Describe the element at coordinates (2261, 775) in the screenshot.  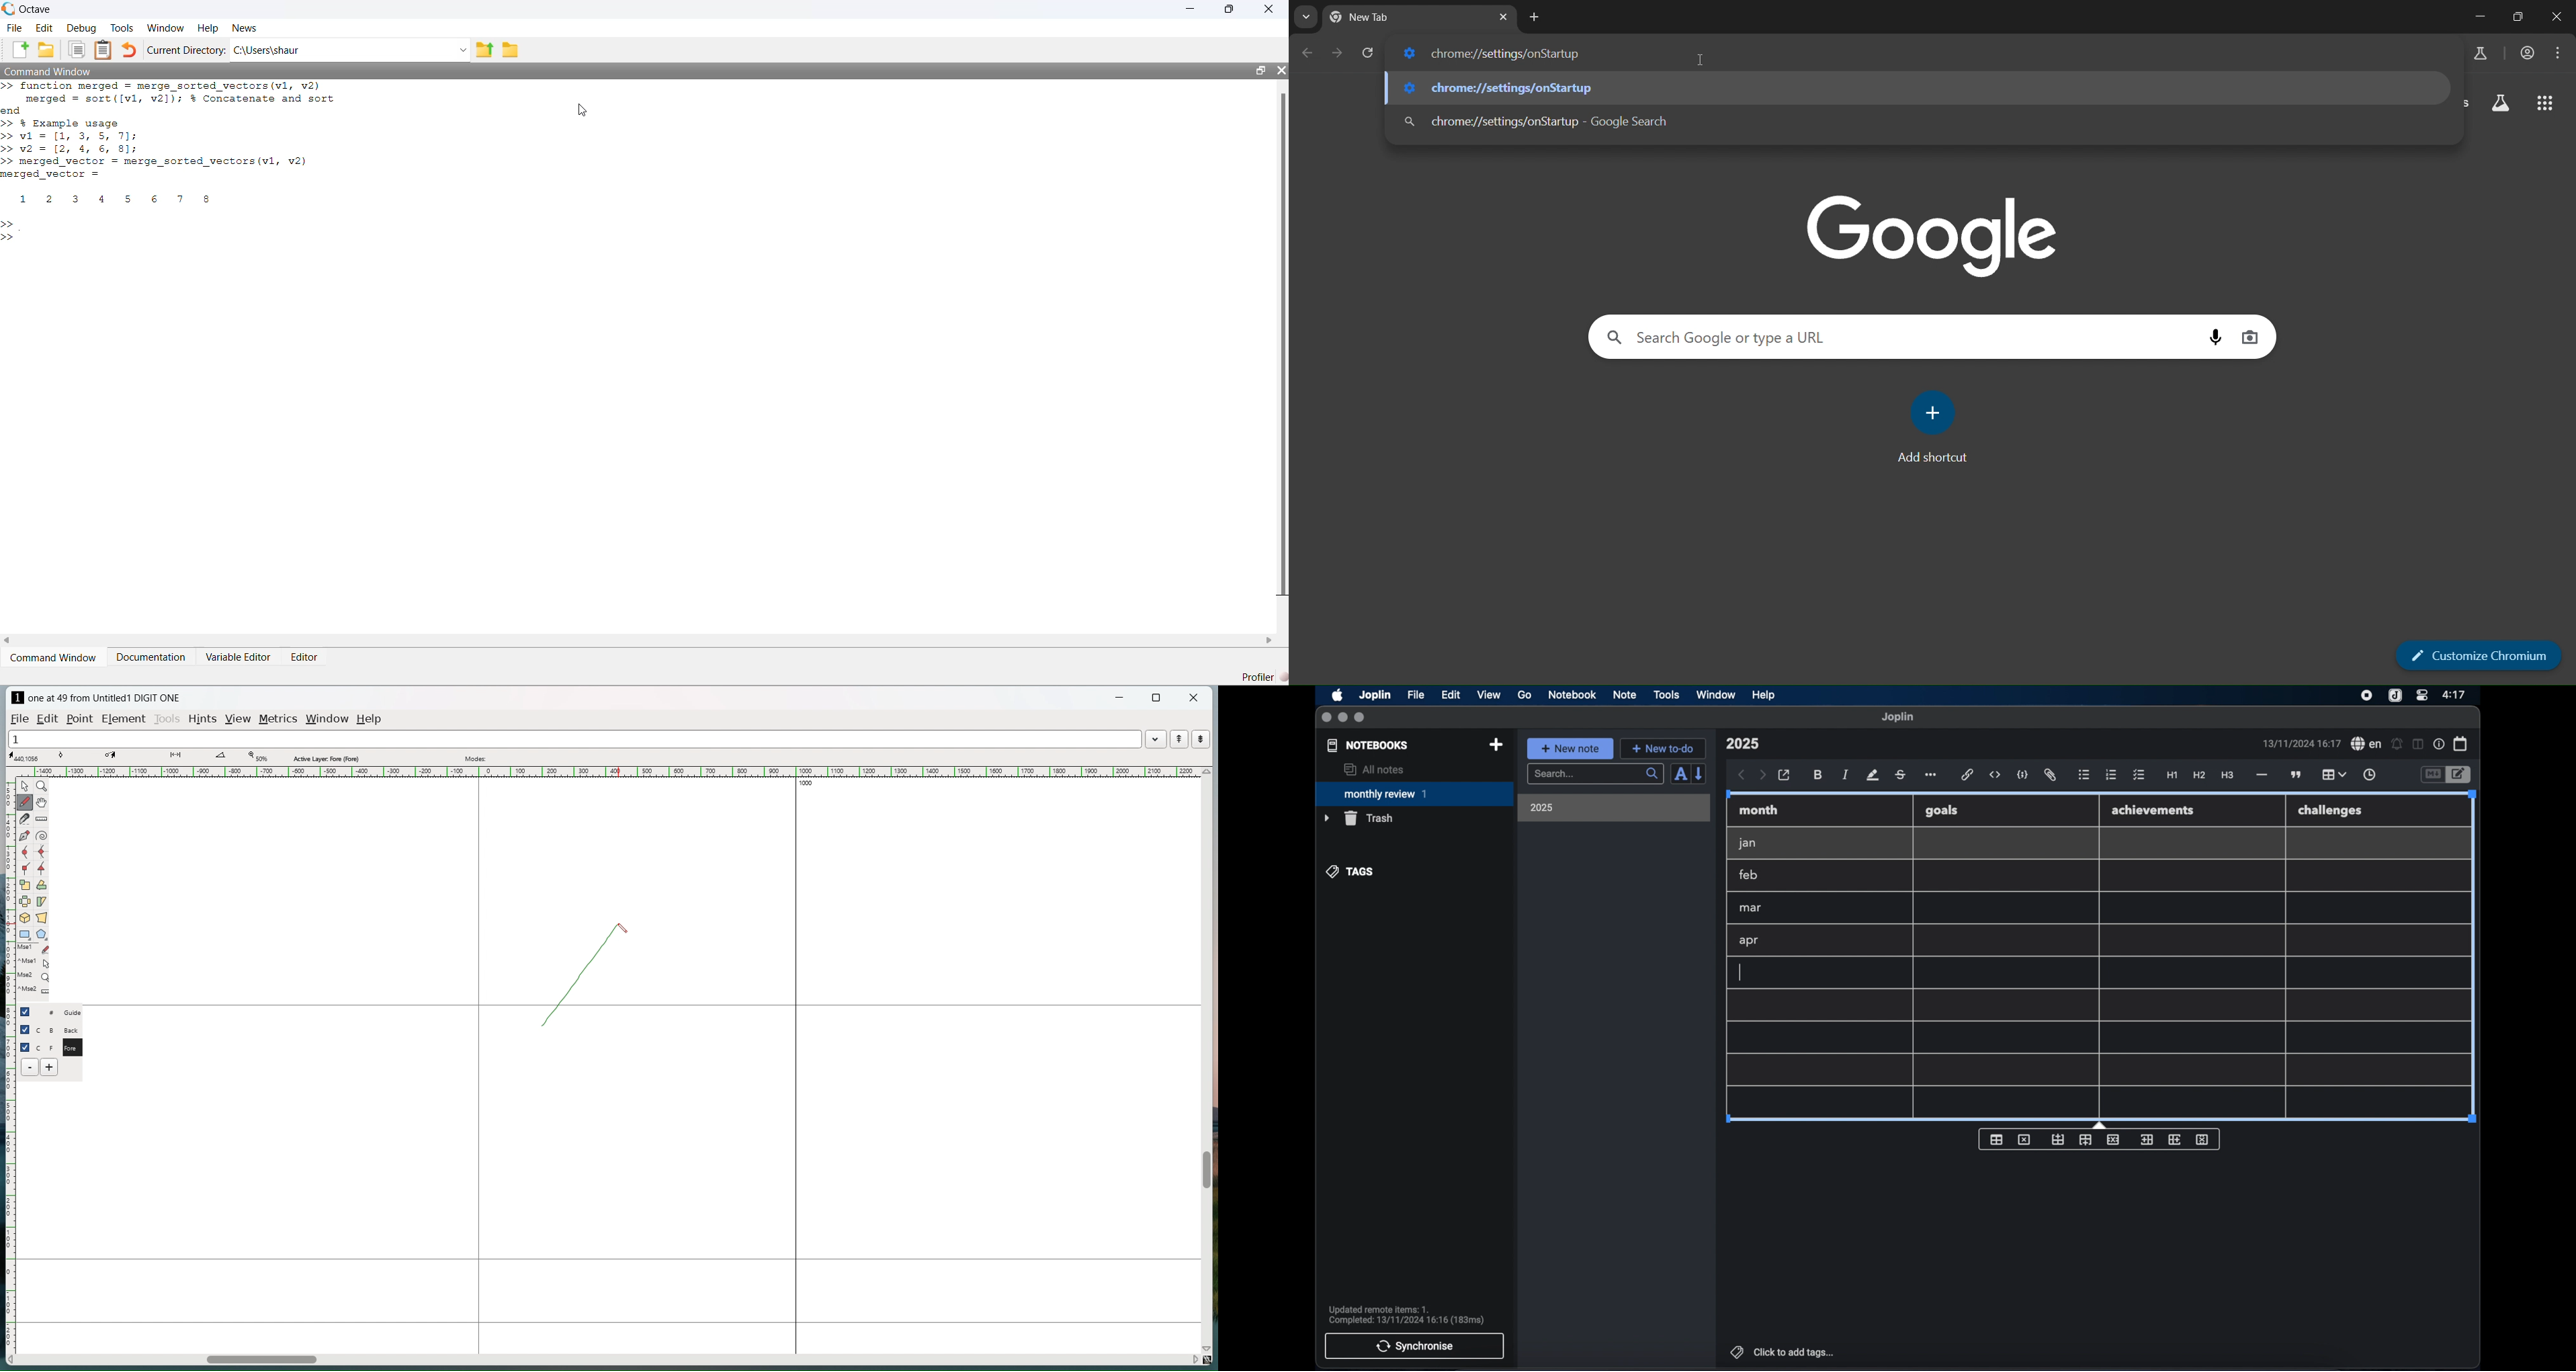
I see `horizontal rule` at that location.